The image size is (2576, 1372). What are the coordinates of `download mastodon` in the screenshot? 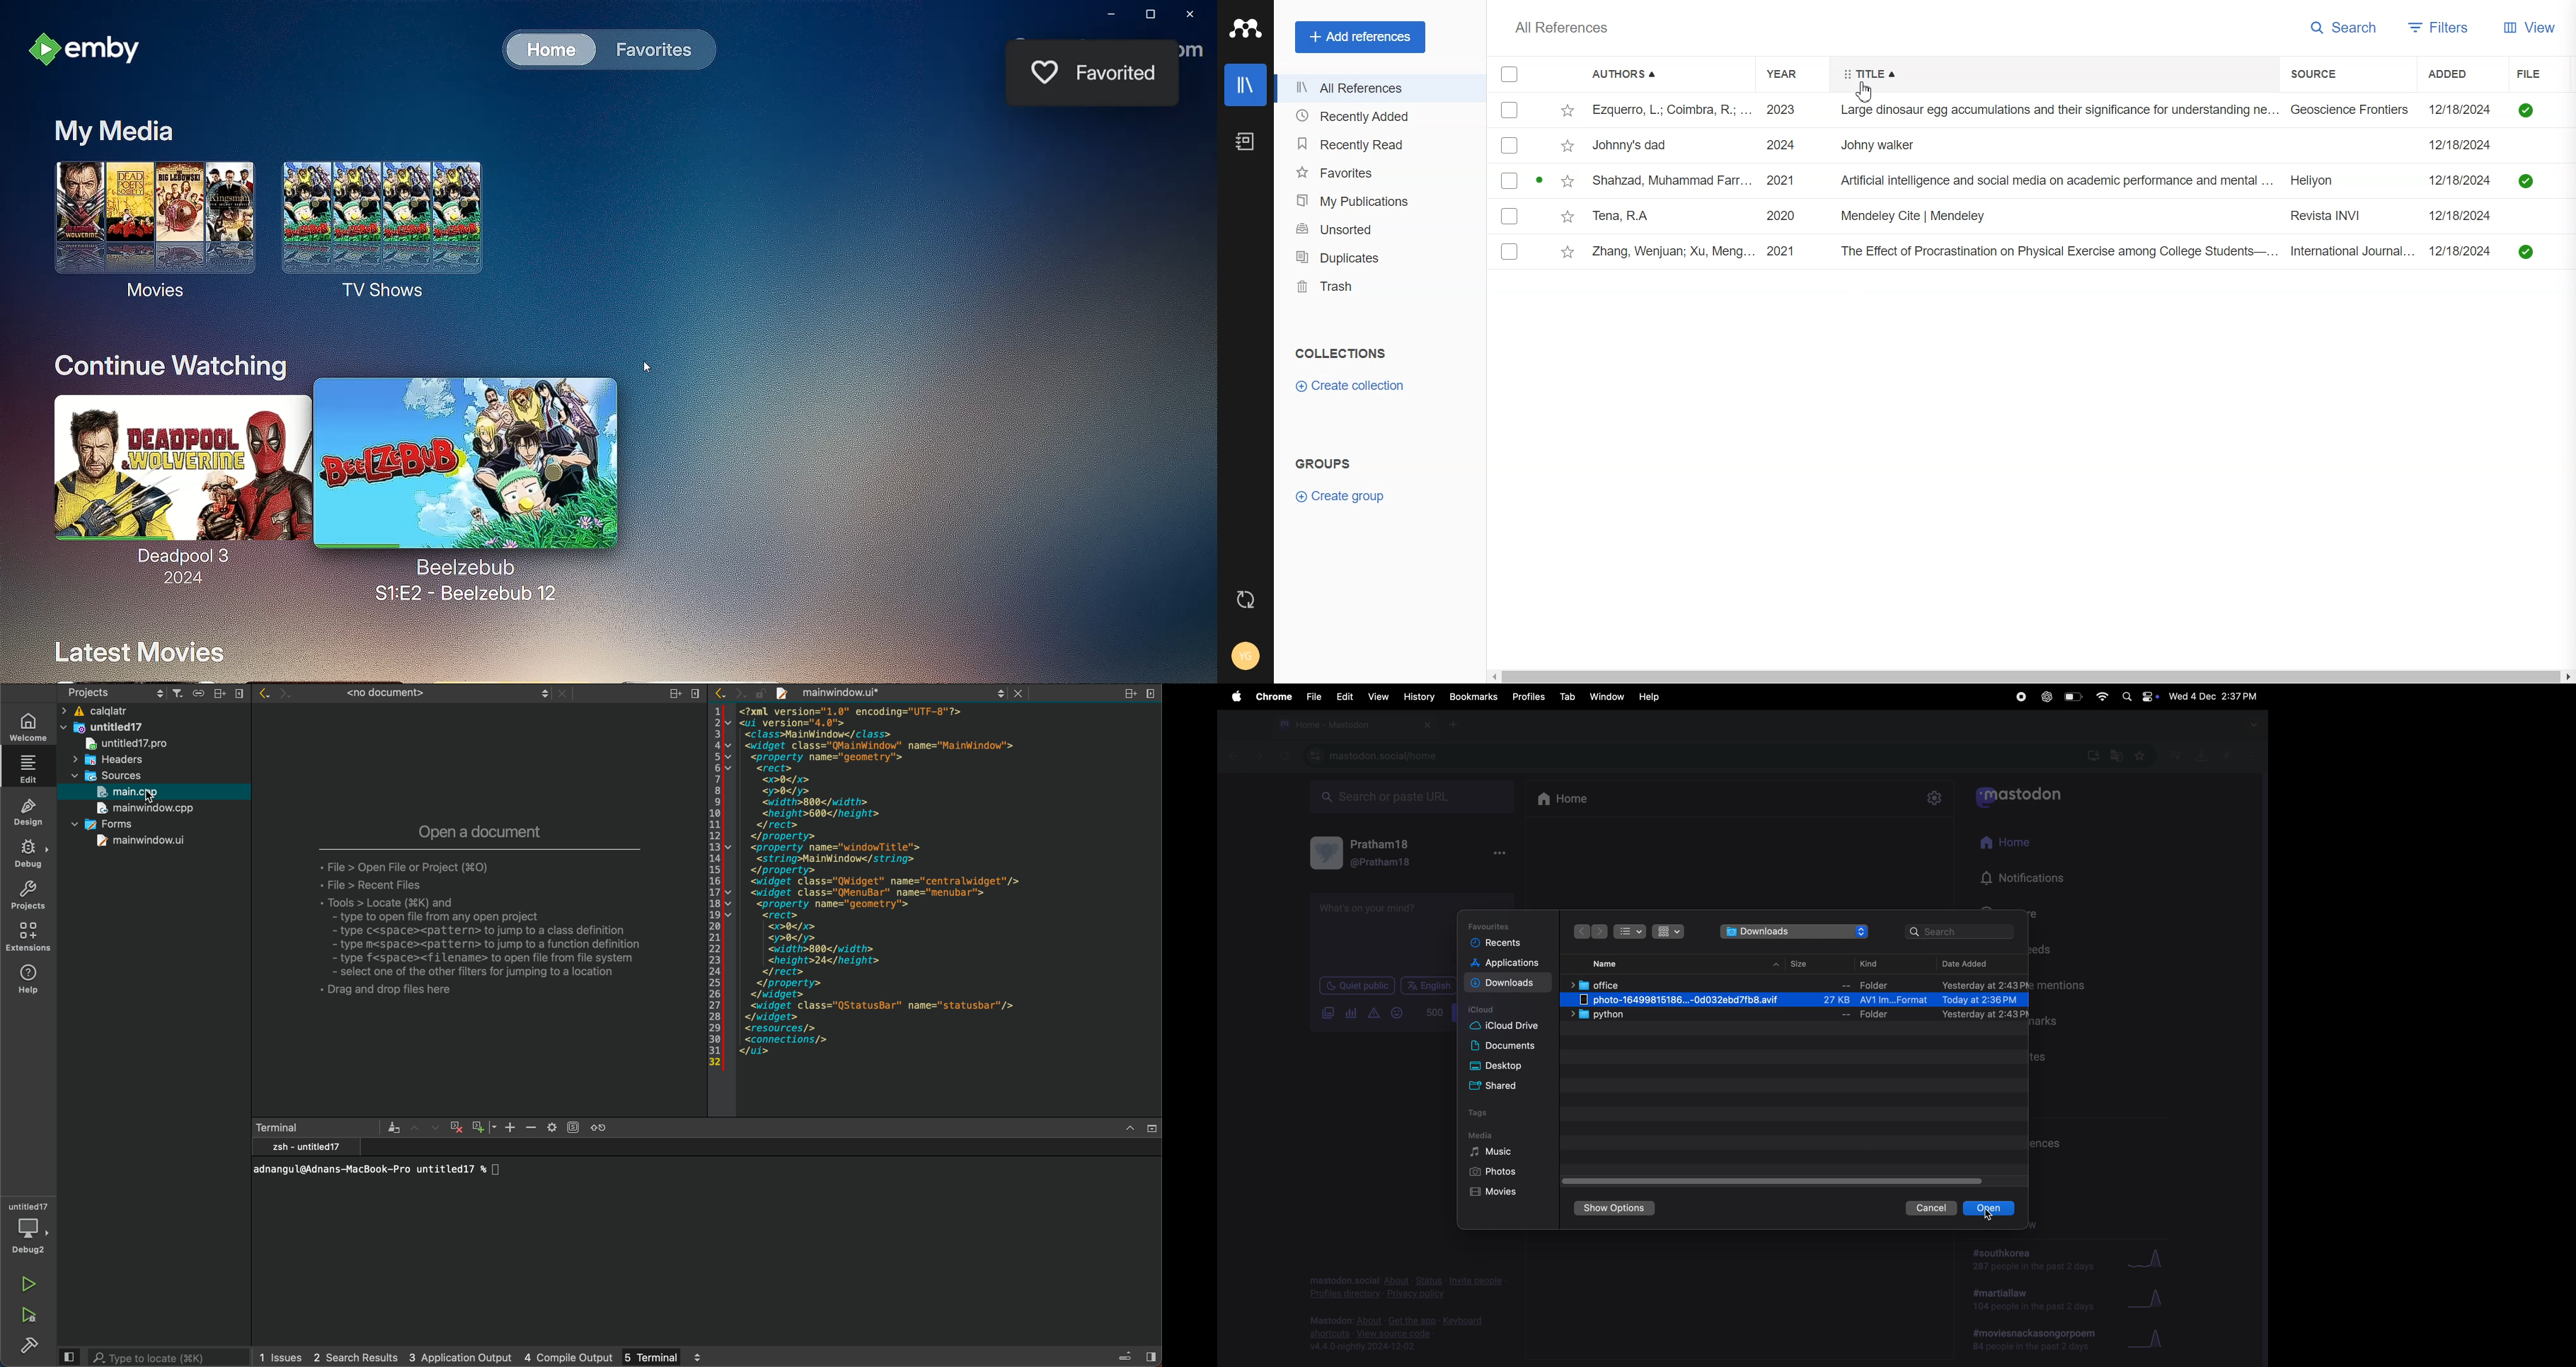 It's located at (2090, 755).